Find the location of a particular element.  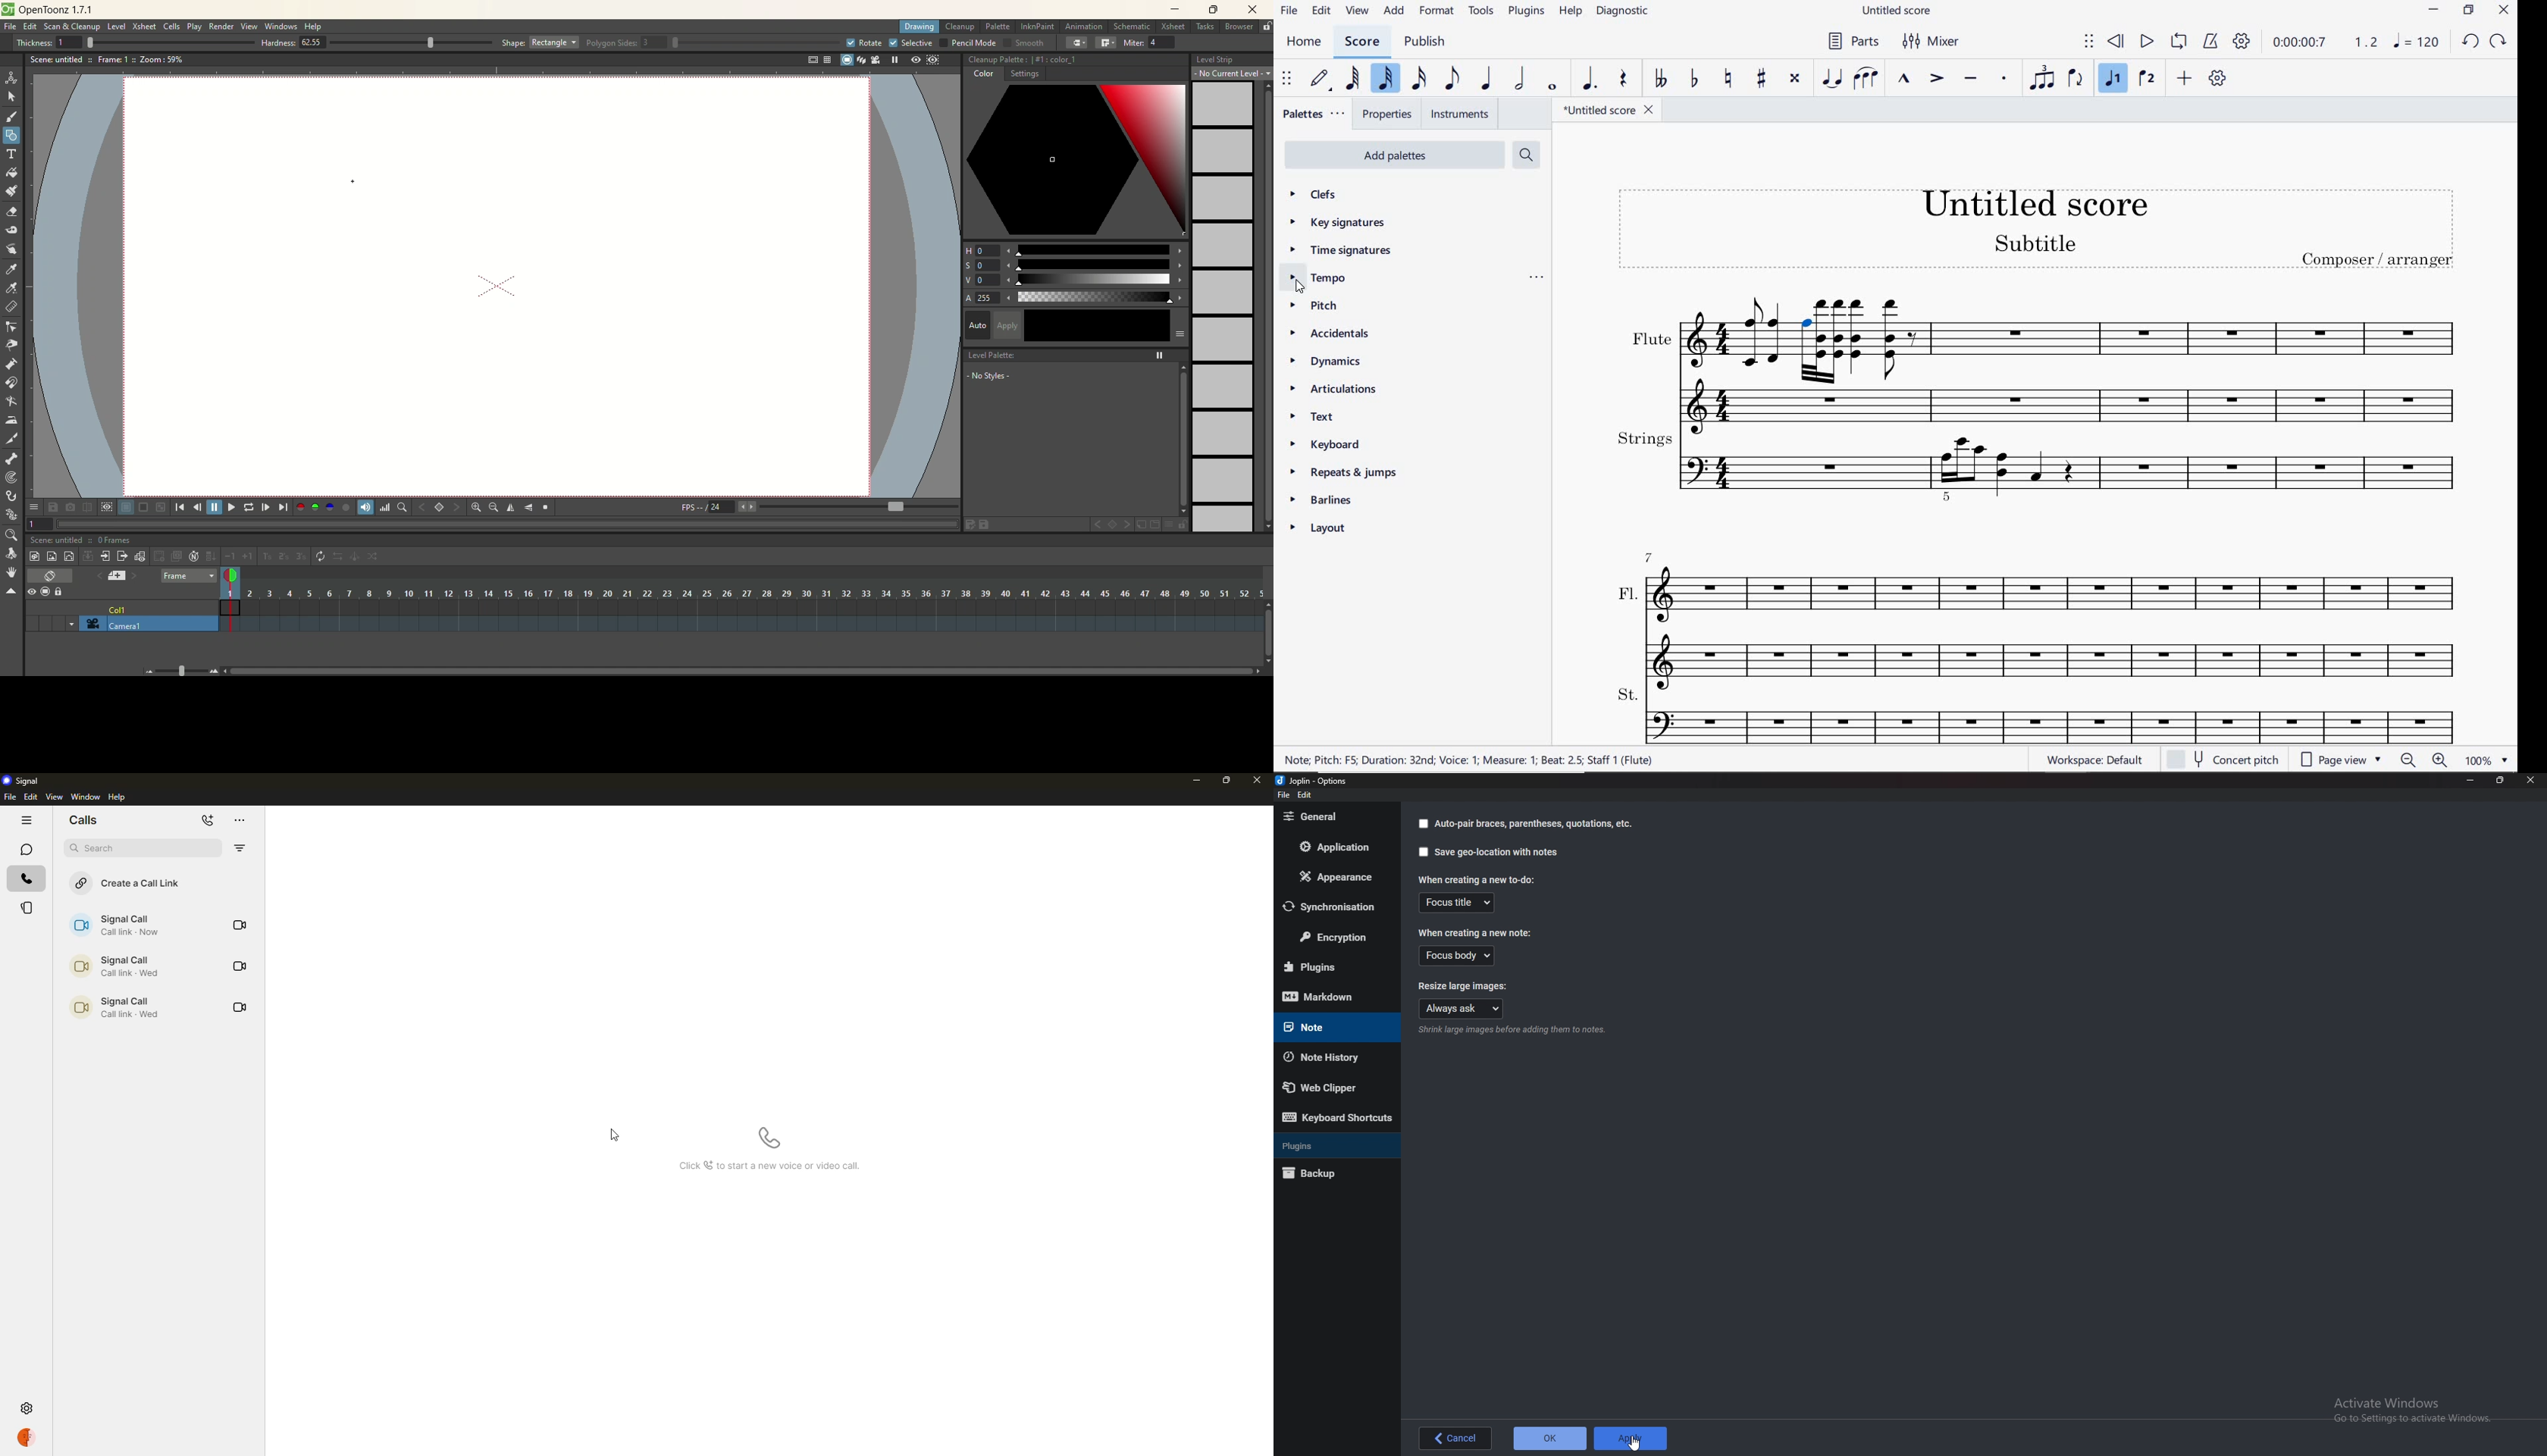

logo is located at coordinates (7, 9).